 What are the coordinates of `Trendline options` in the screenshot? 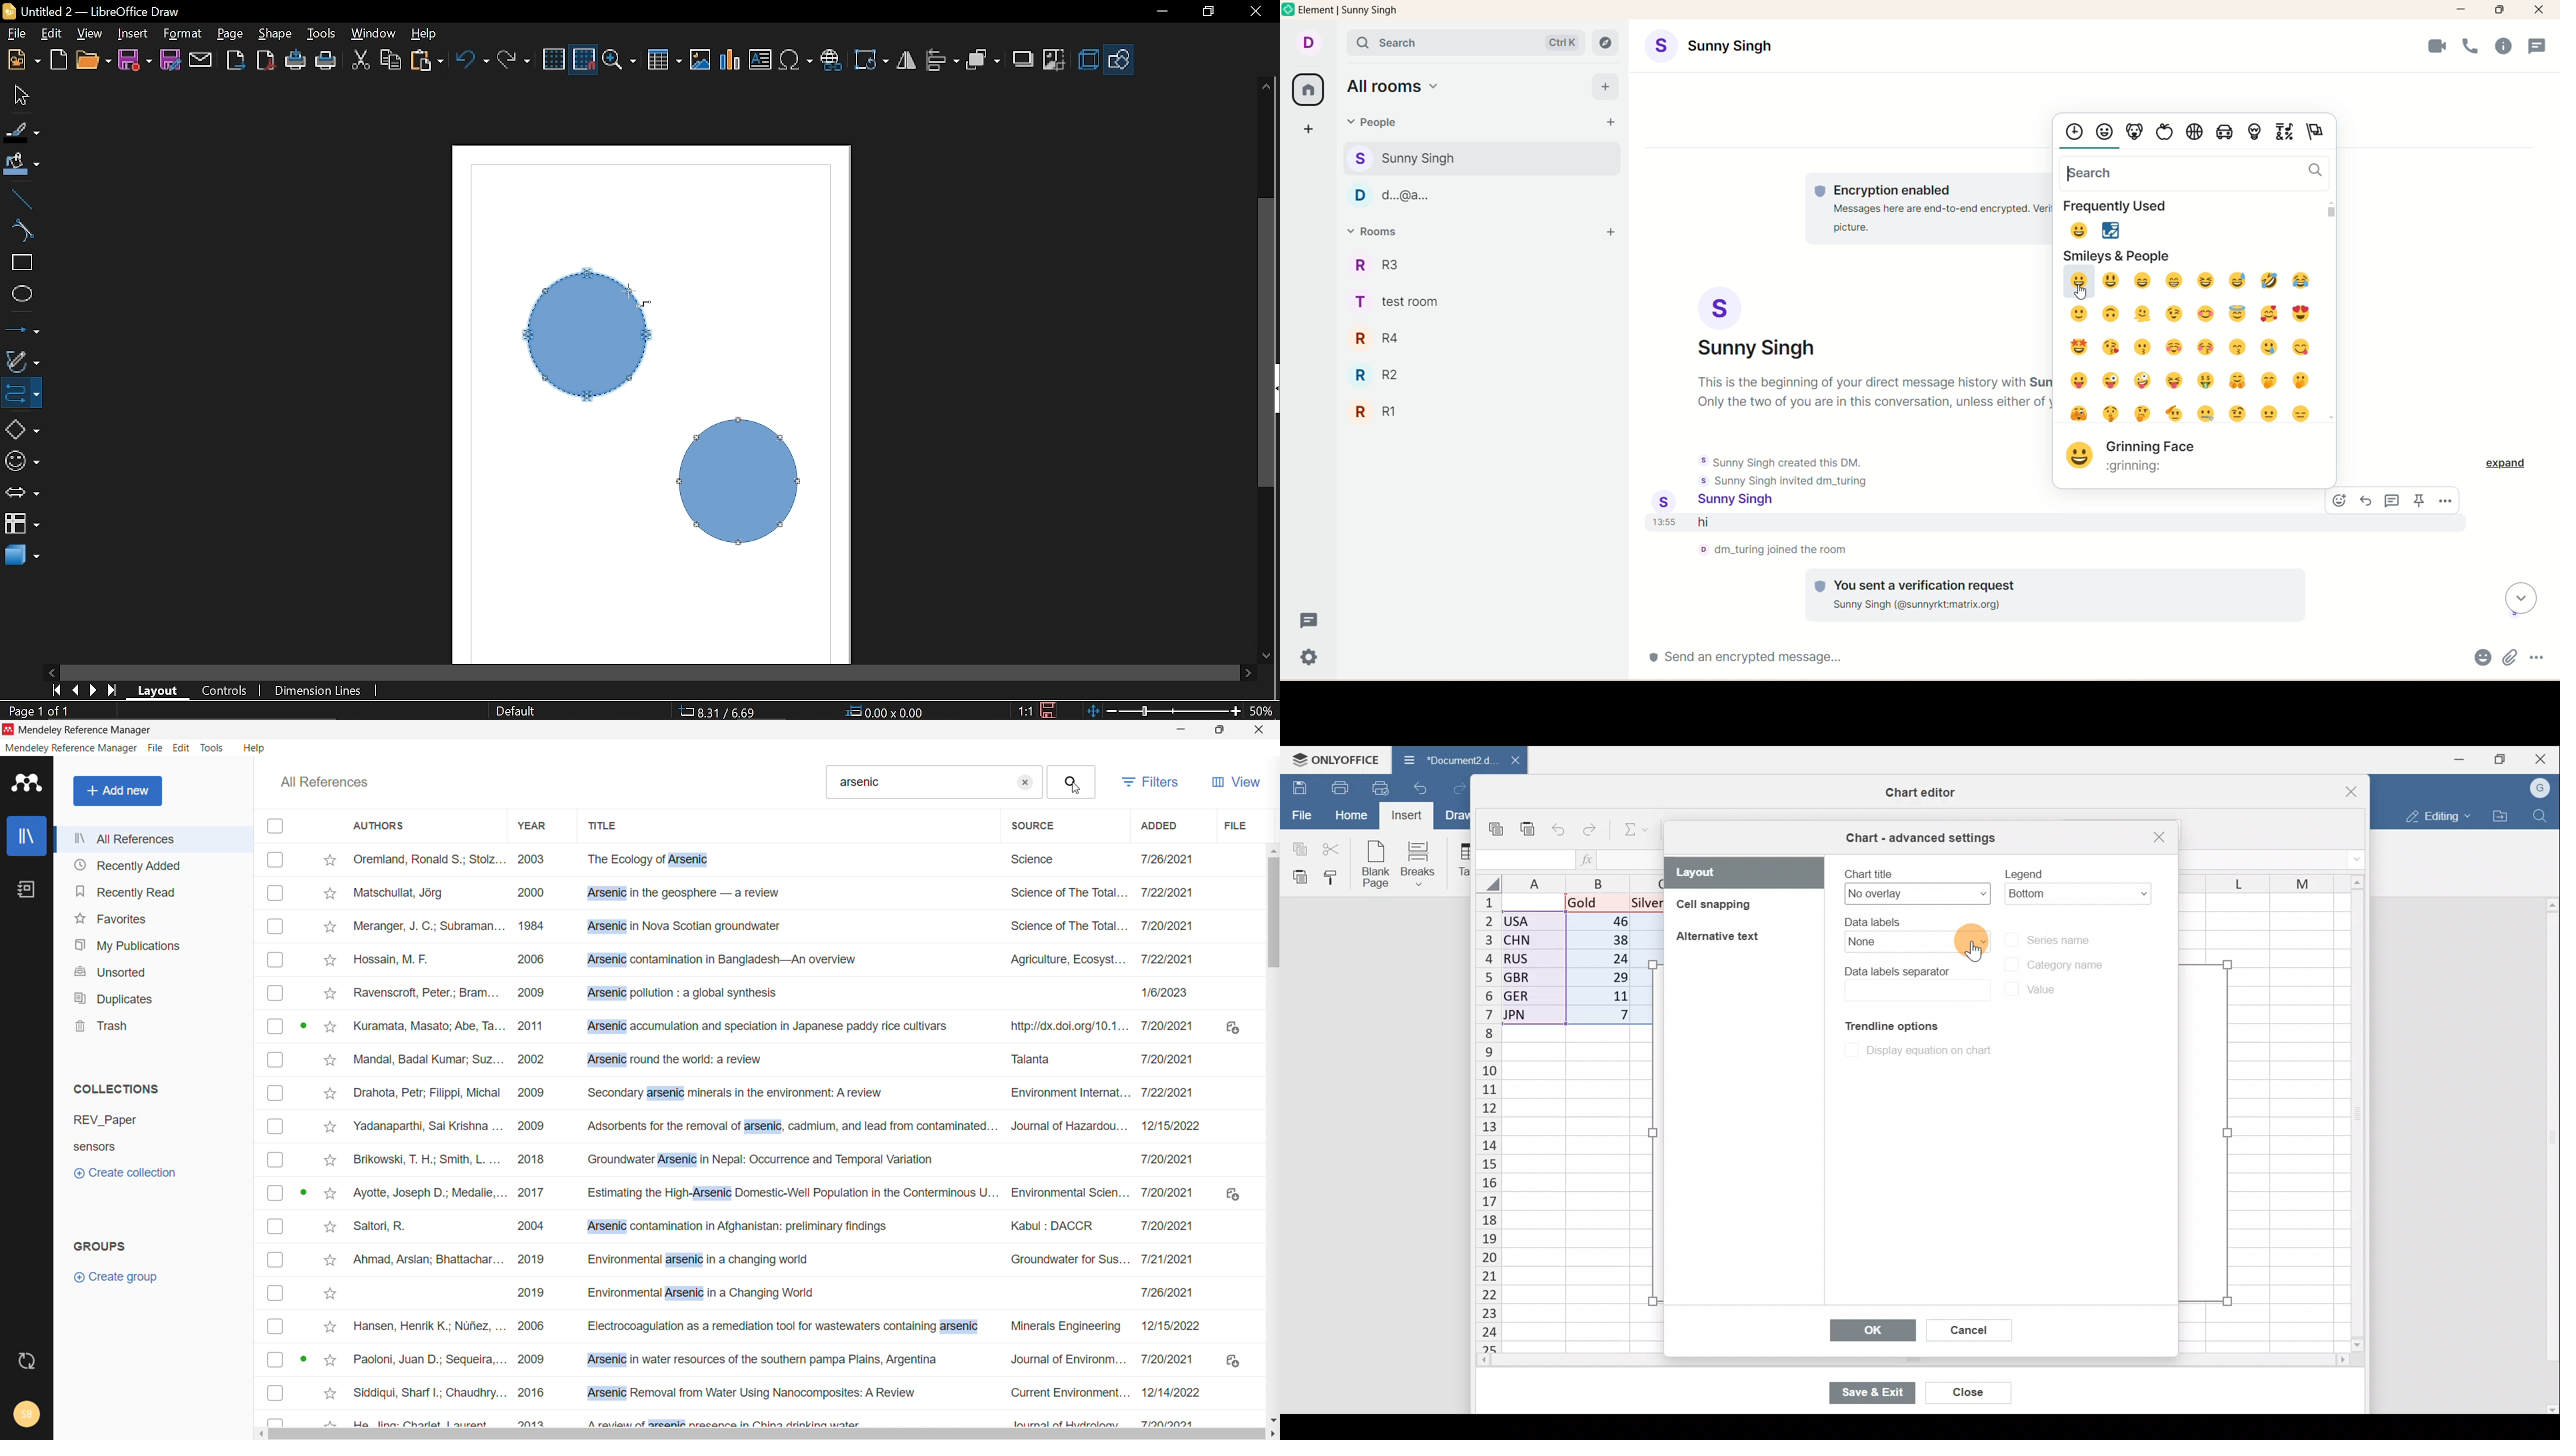 It's located at (1885, 1023).